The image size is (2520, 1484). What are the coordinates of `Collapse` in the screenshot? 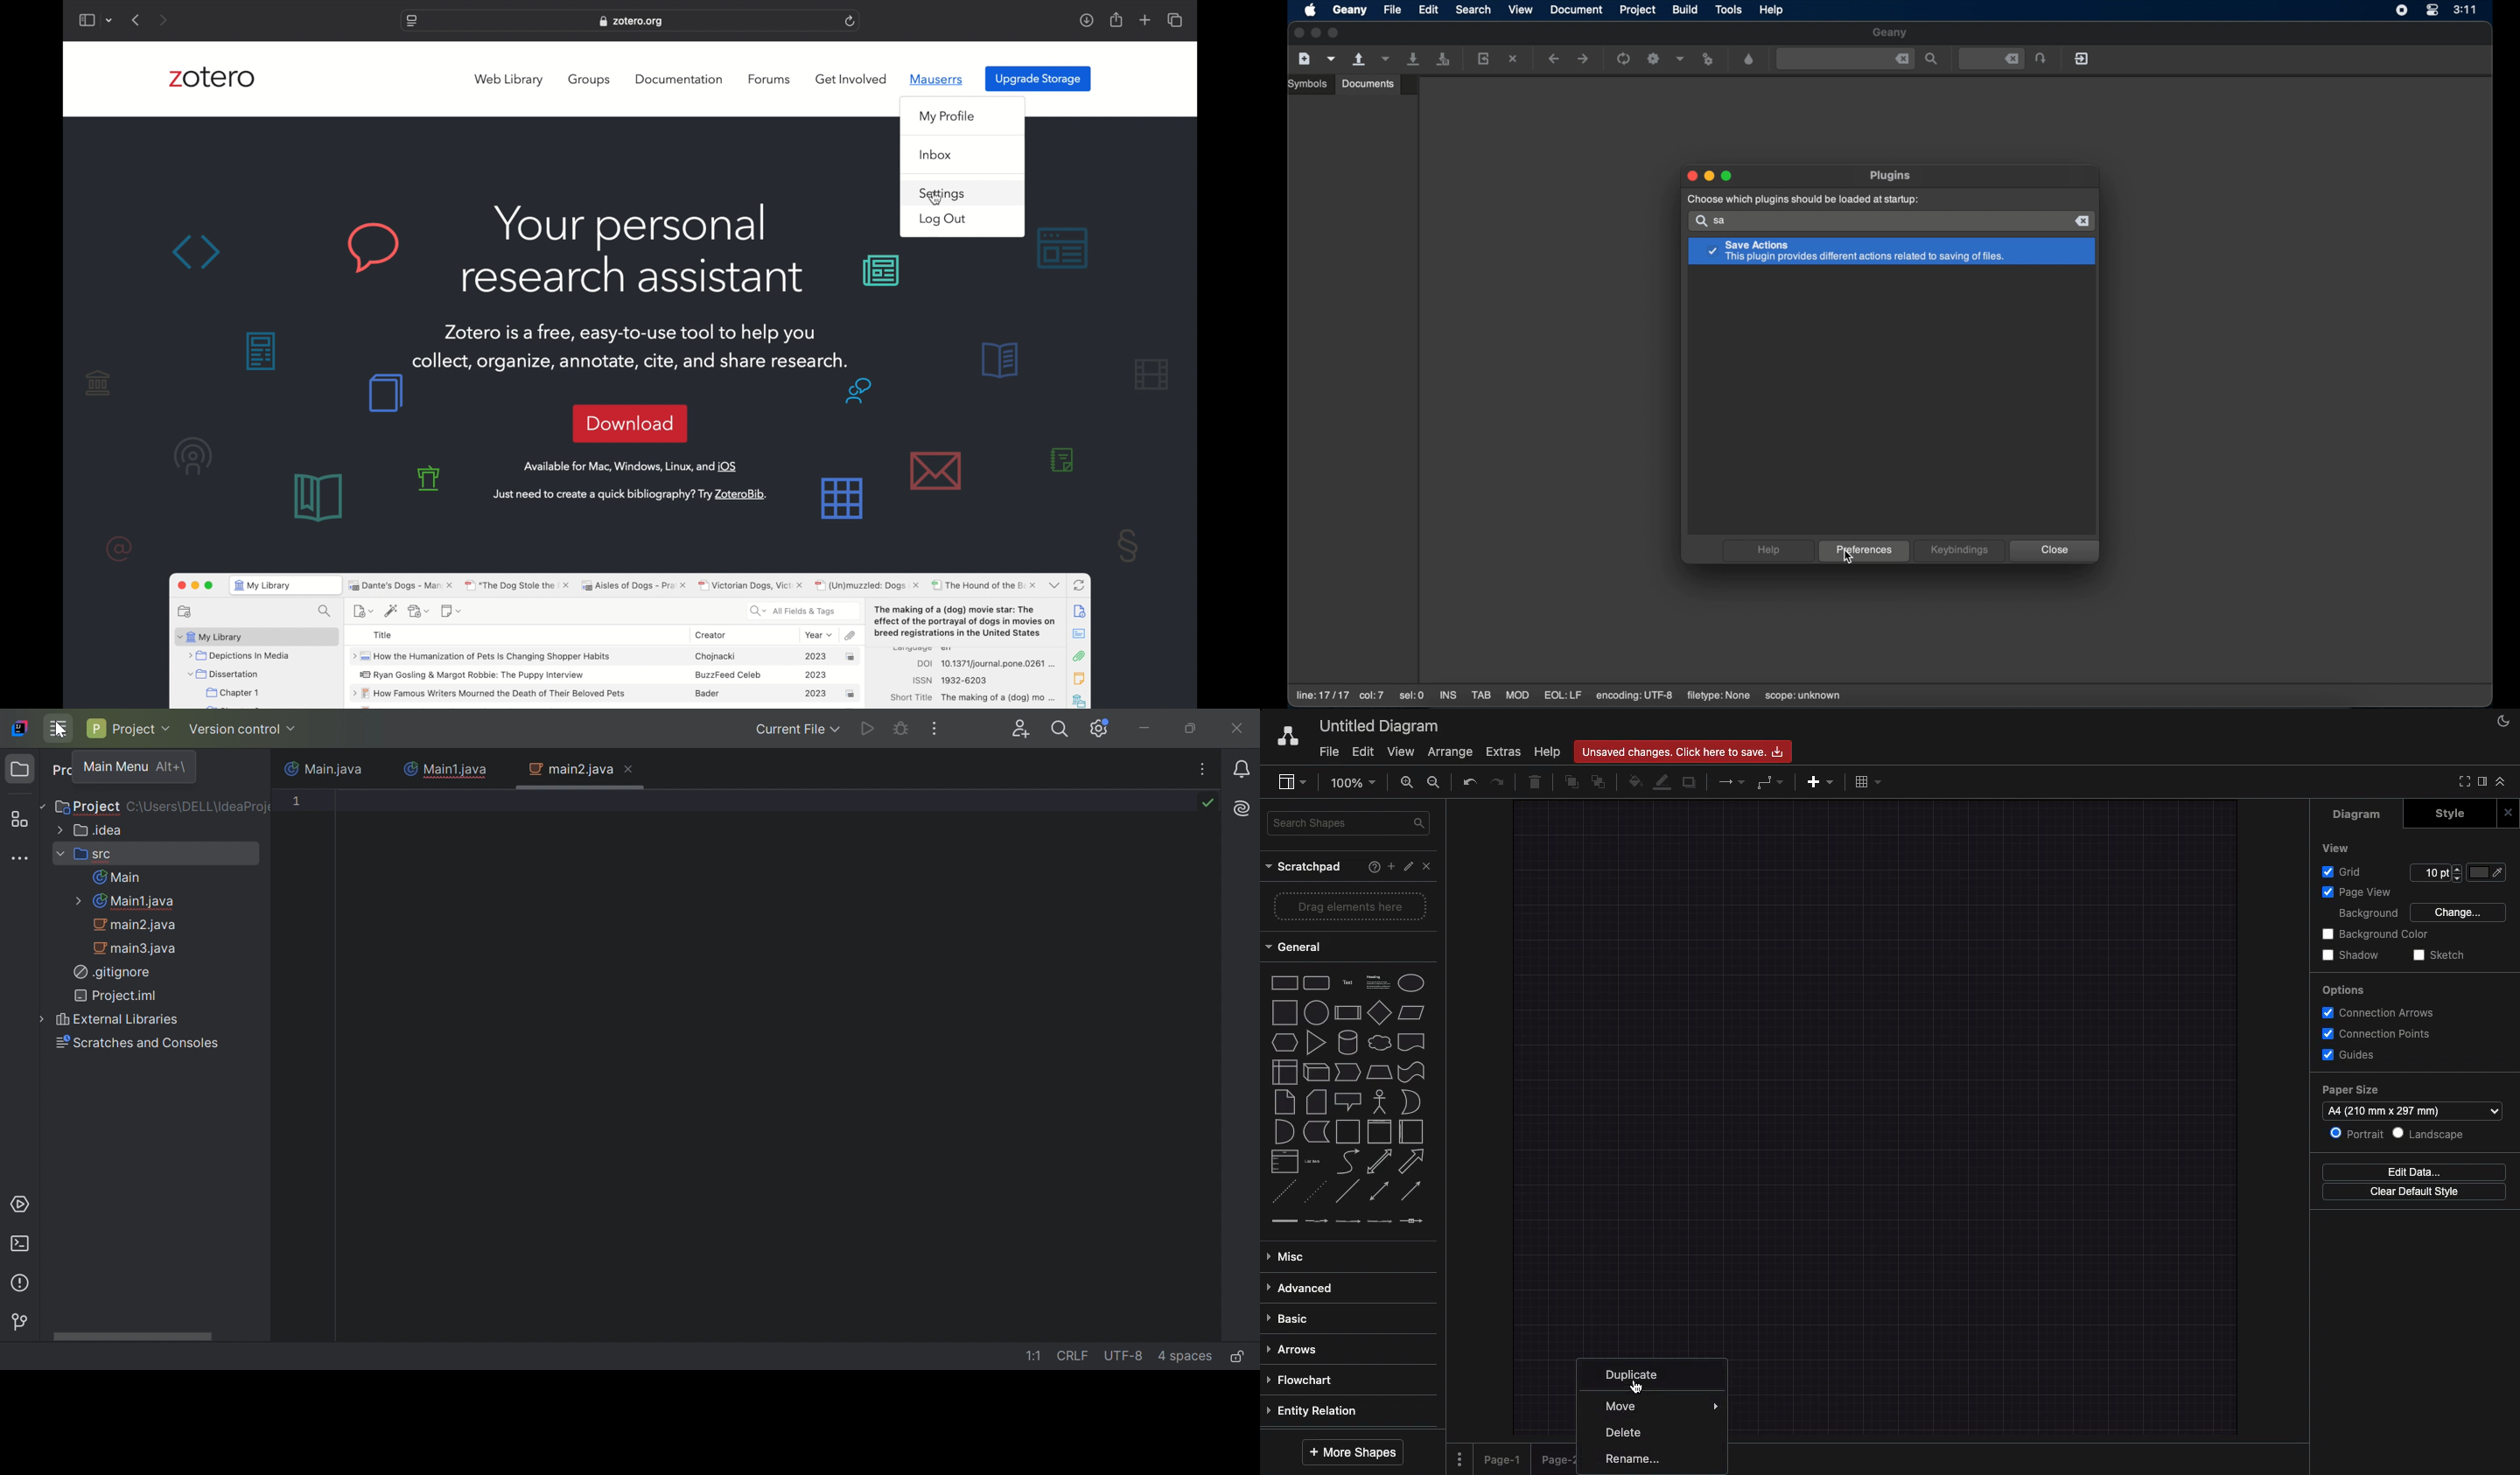 It's located at (2501, 781).